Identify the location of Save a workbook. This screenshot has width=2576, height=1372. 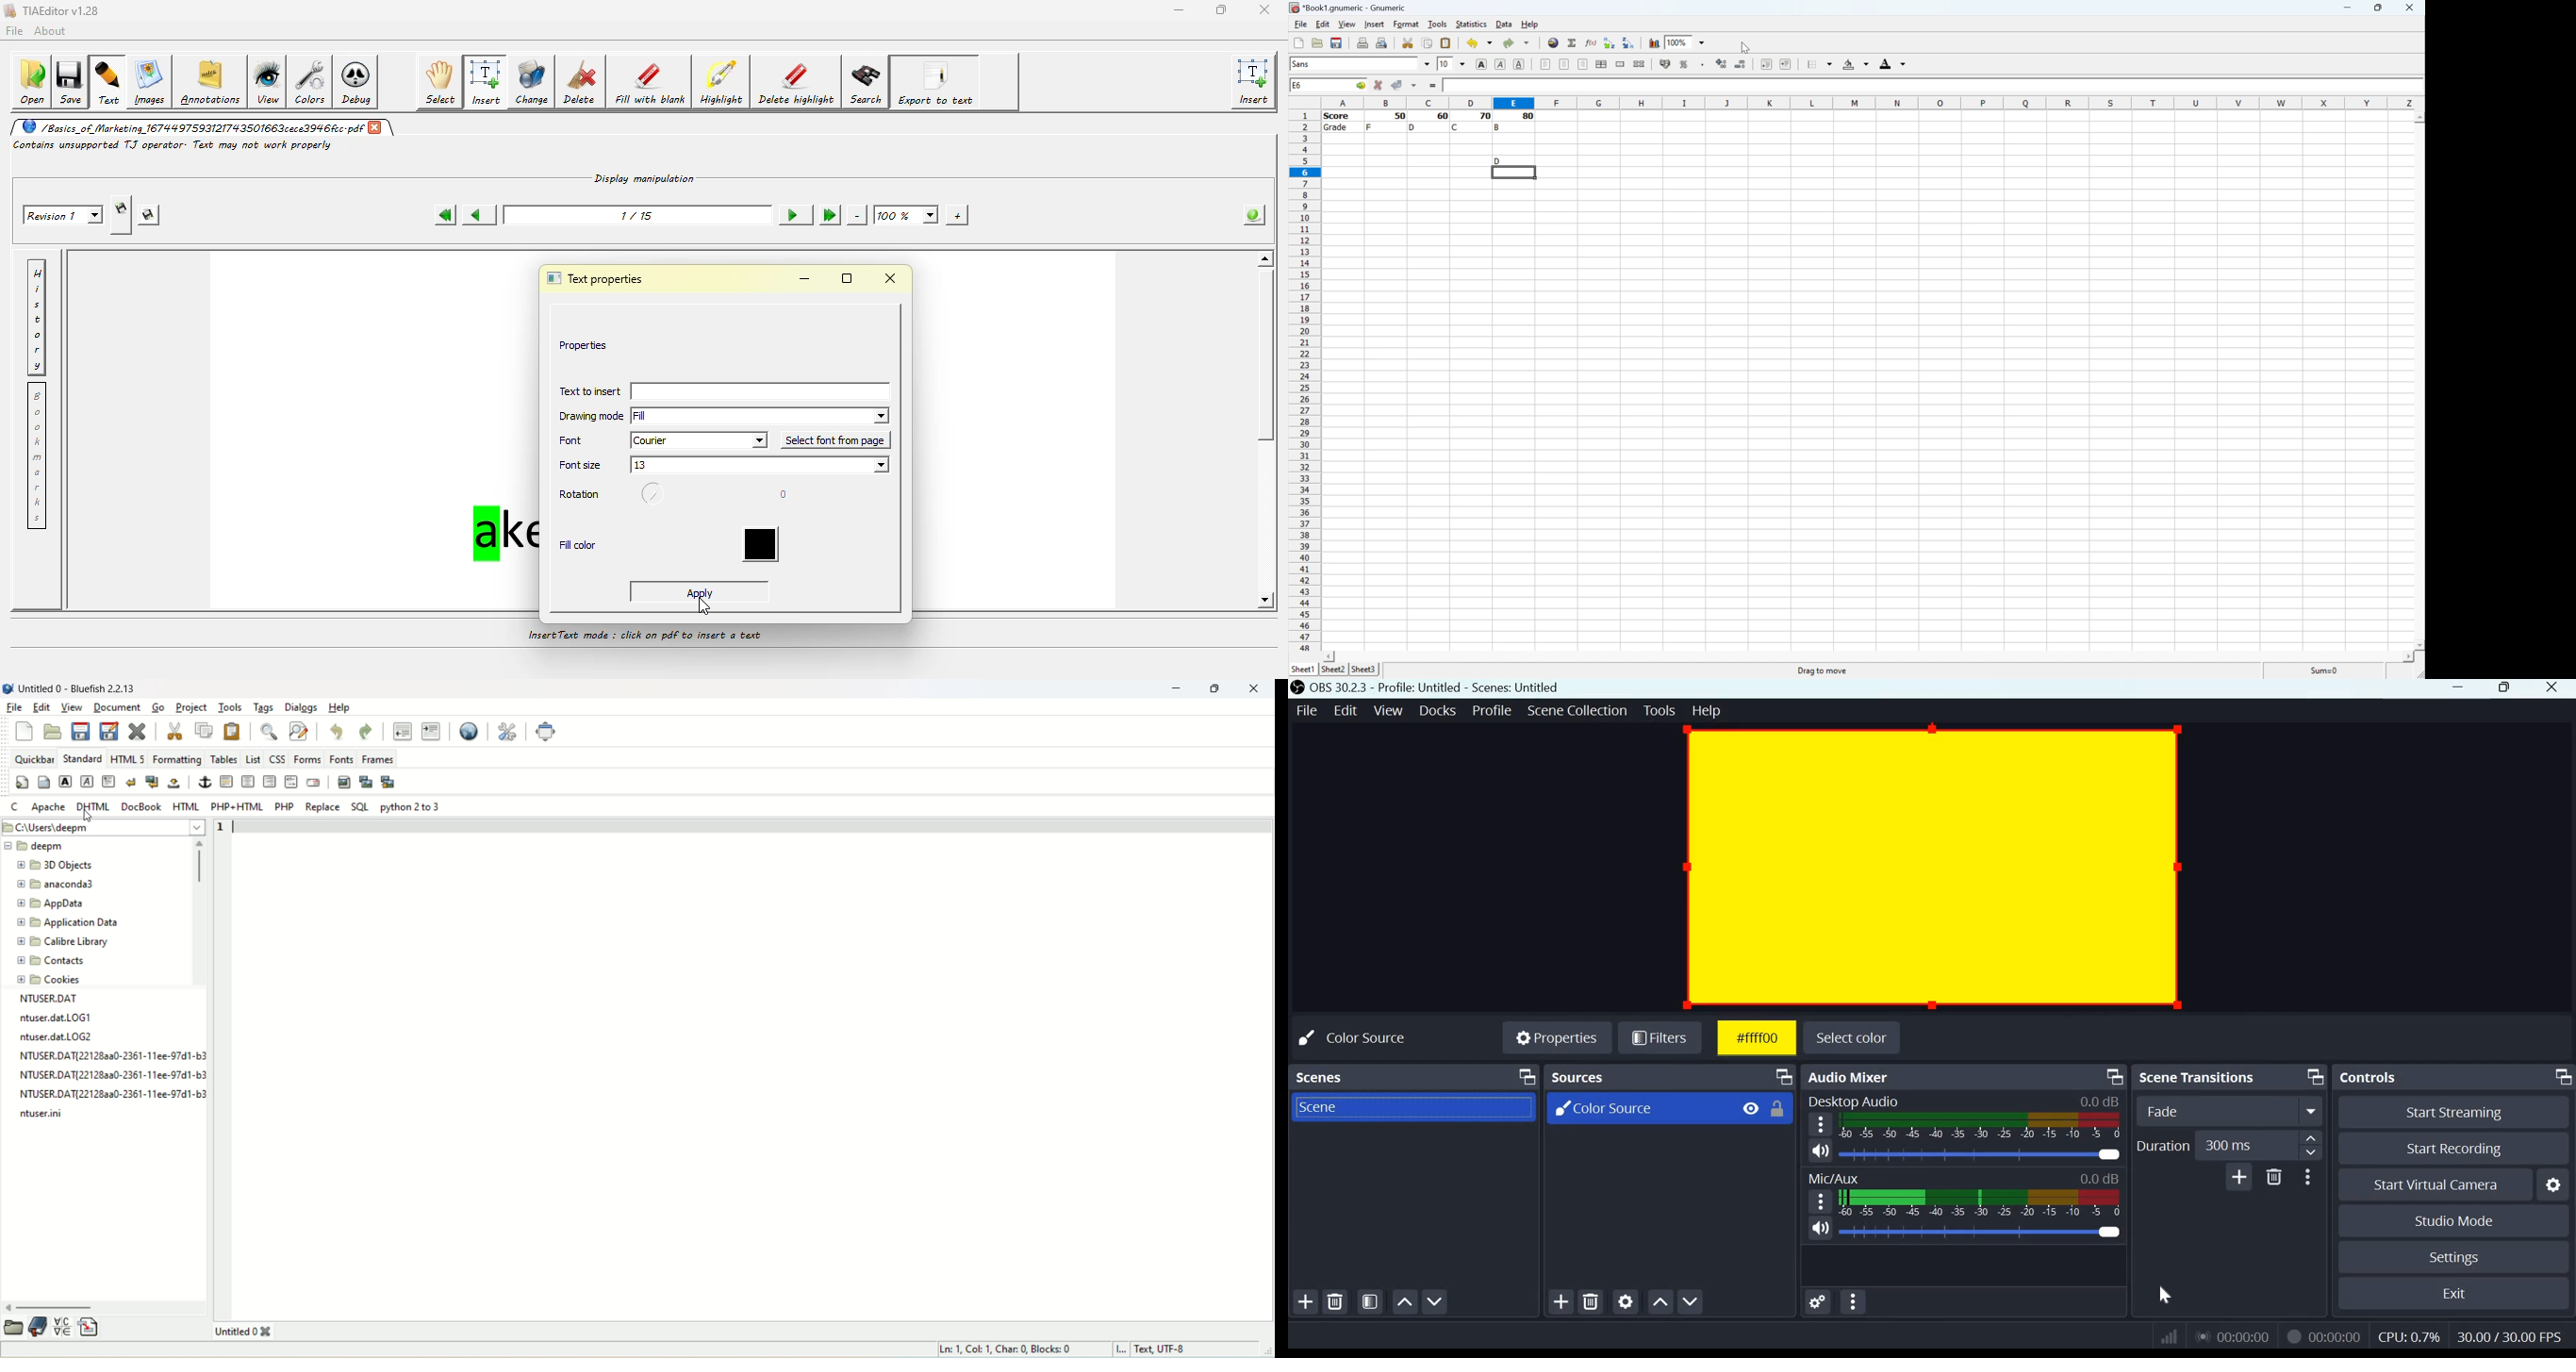
(1338, 41).